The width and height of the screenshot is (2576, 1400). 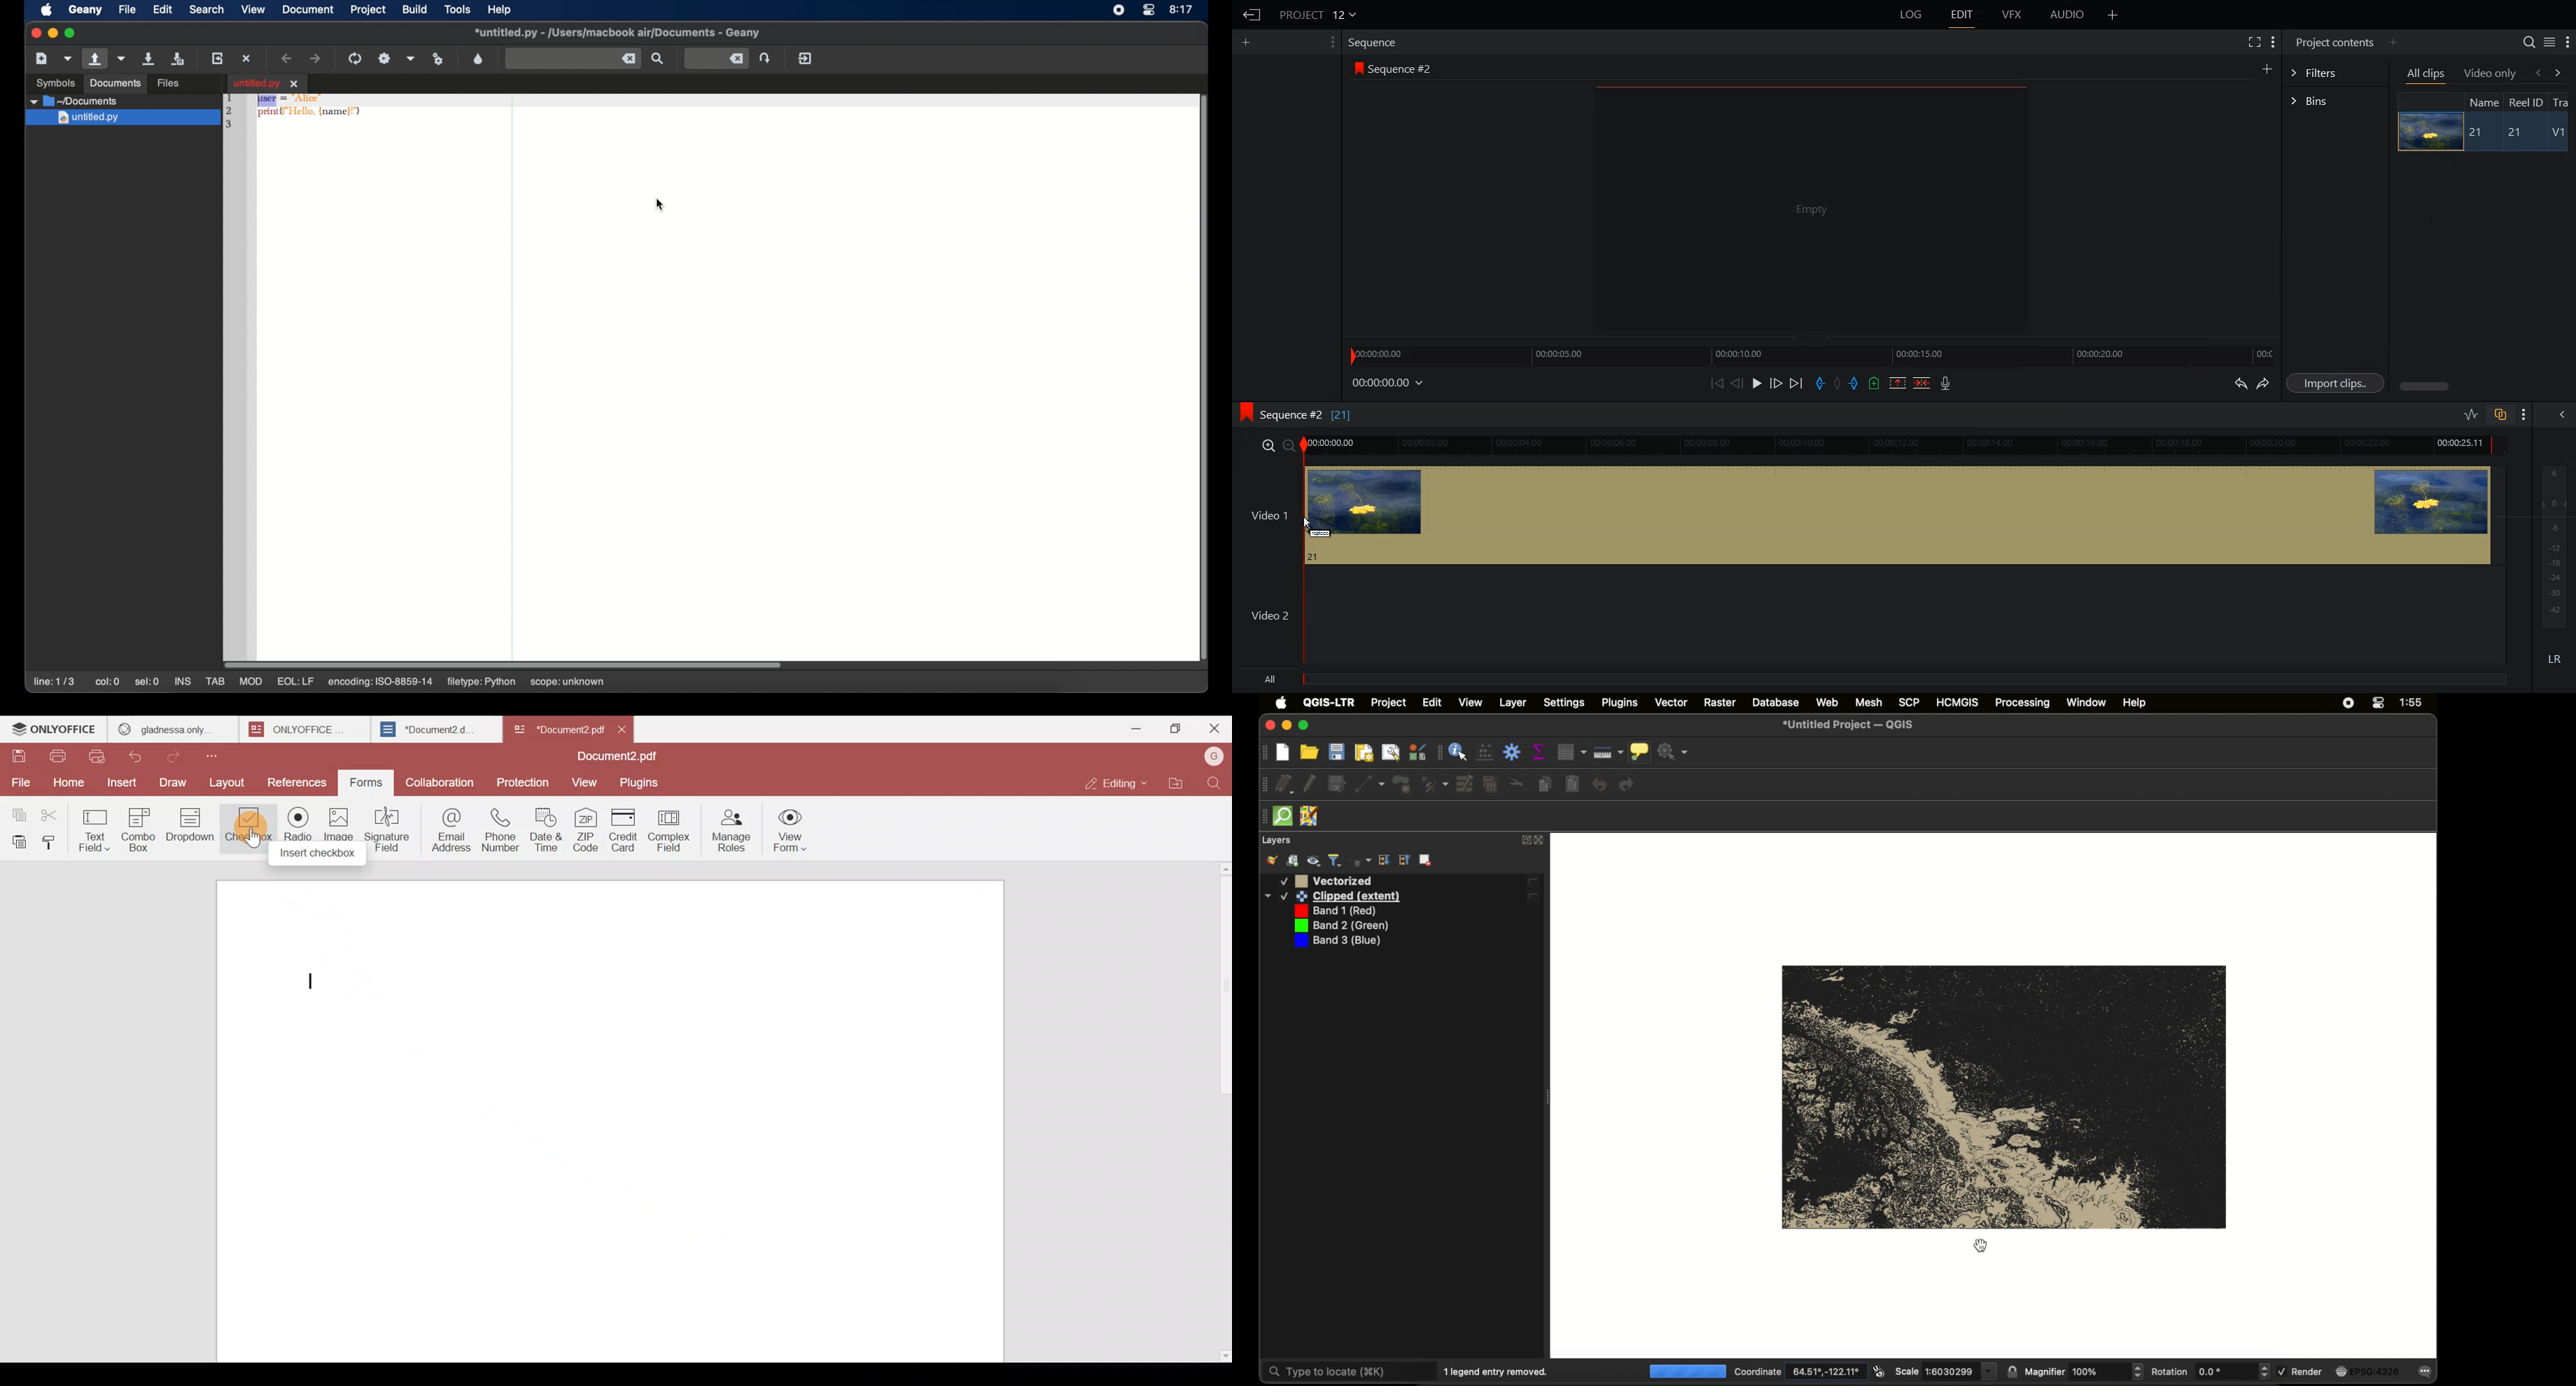 What do you see at coordinates (1961, 15) in the screenshot?
I see `EDIT` at bounding box center [1961, 15].